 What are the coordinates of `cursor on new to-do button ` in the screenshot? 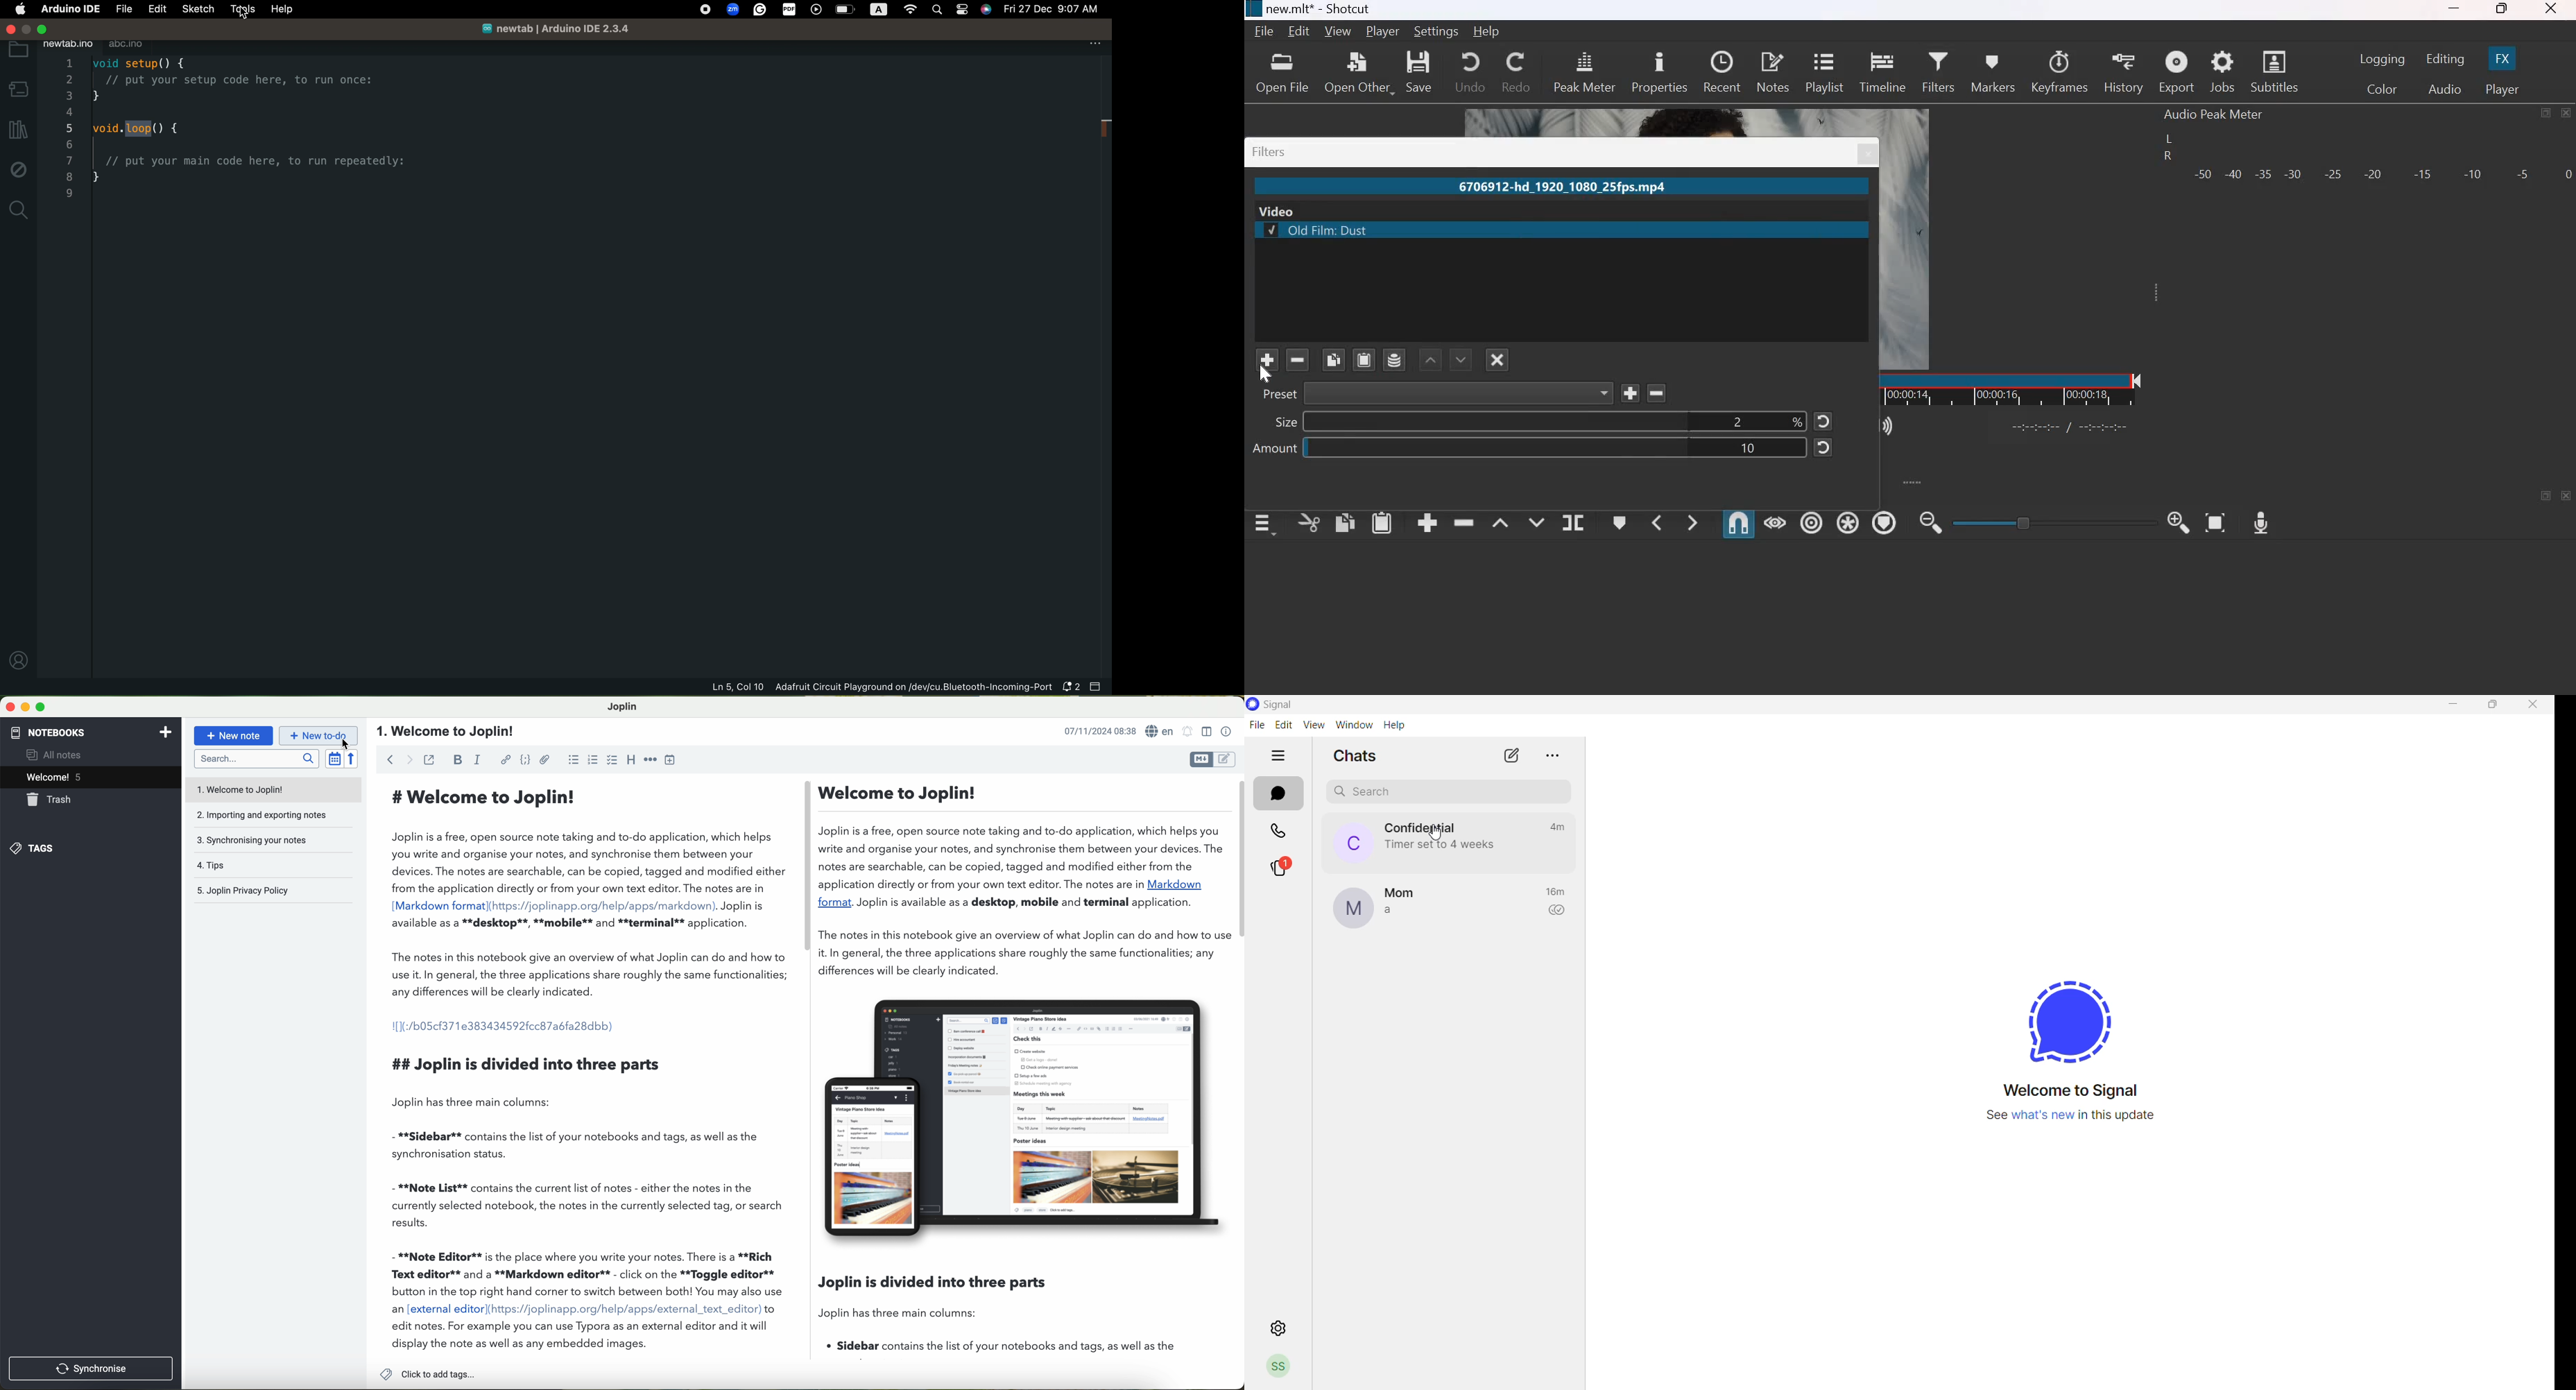 It's located at (320, 736).